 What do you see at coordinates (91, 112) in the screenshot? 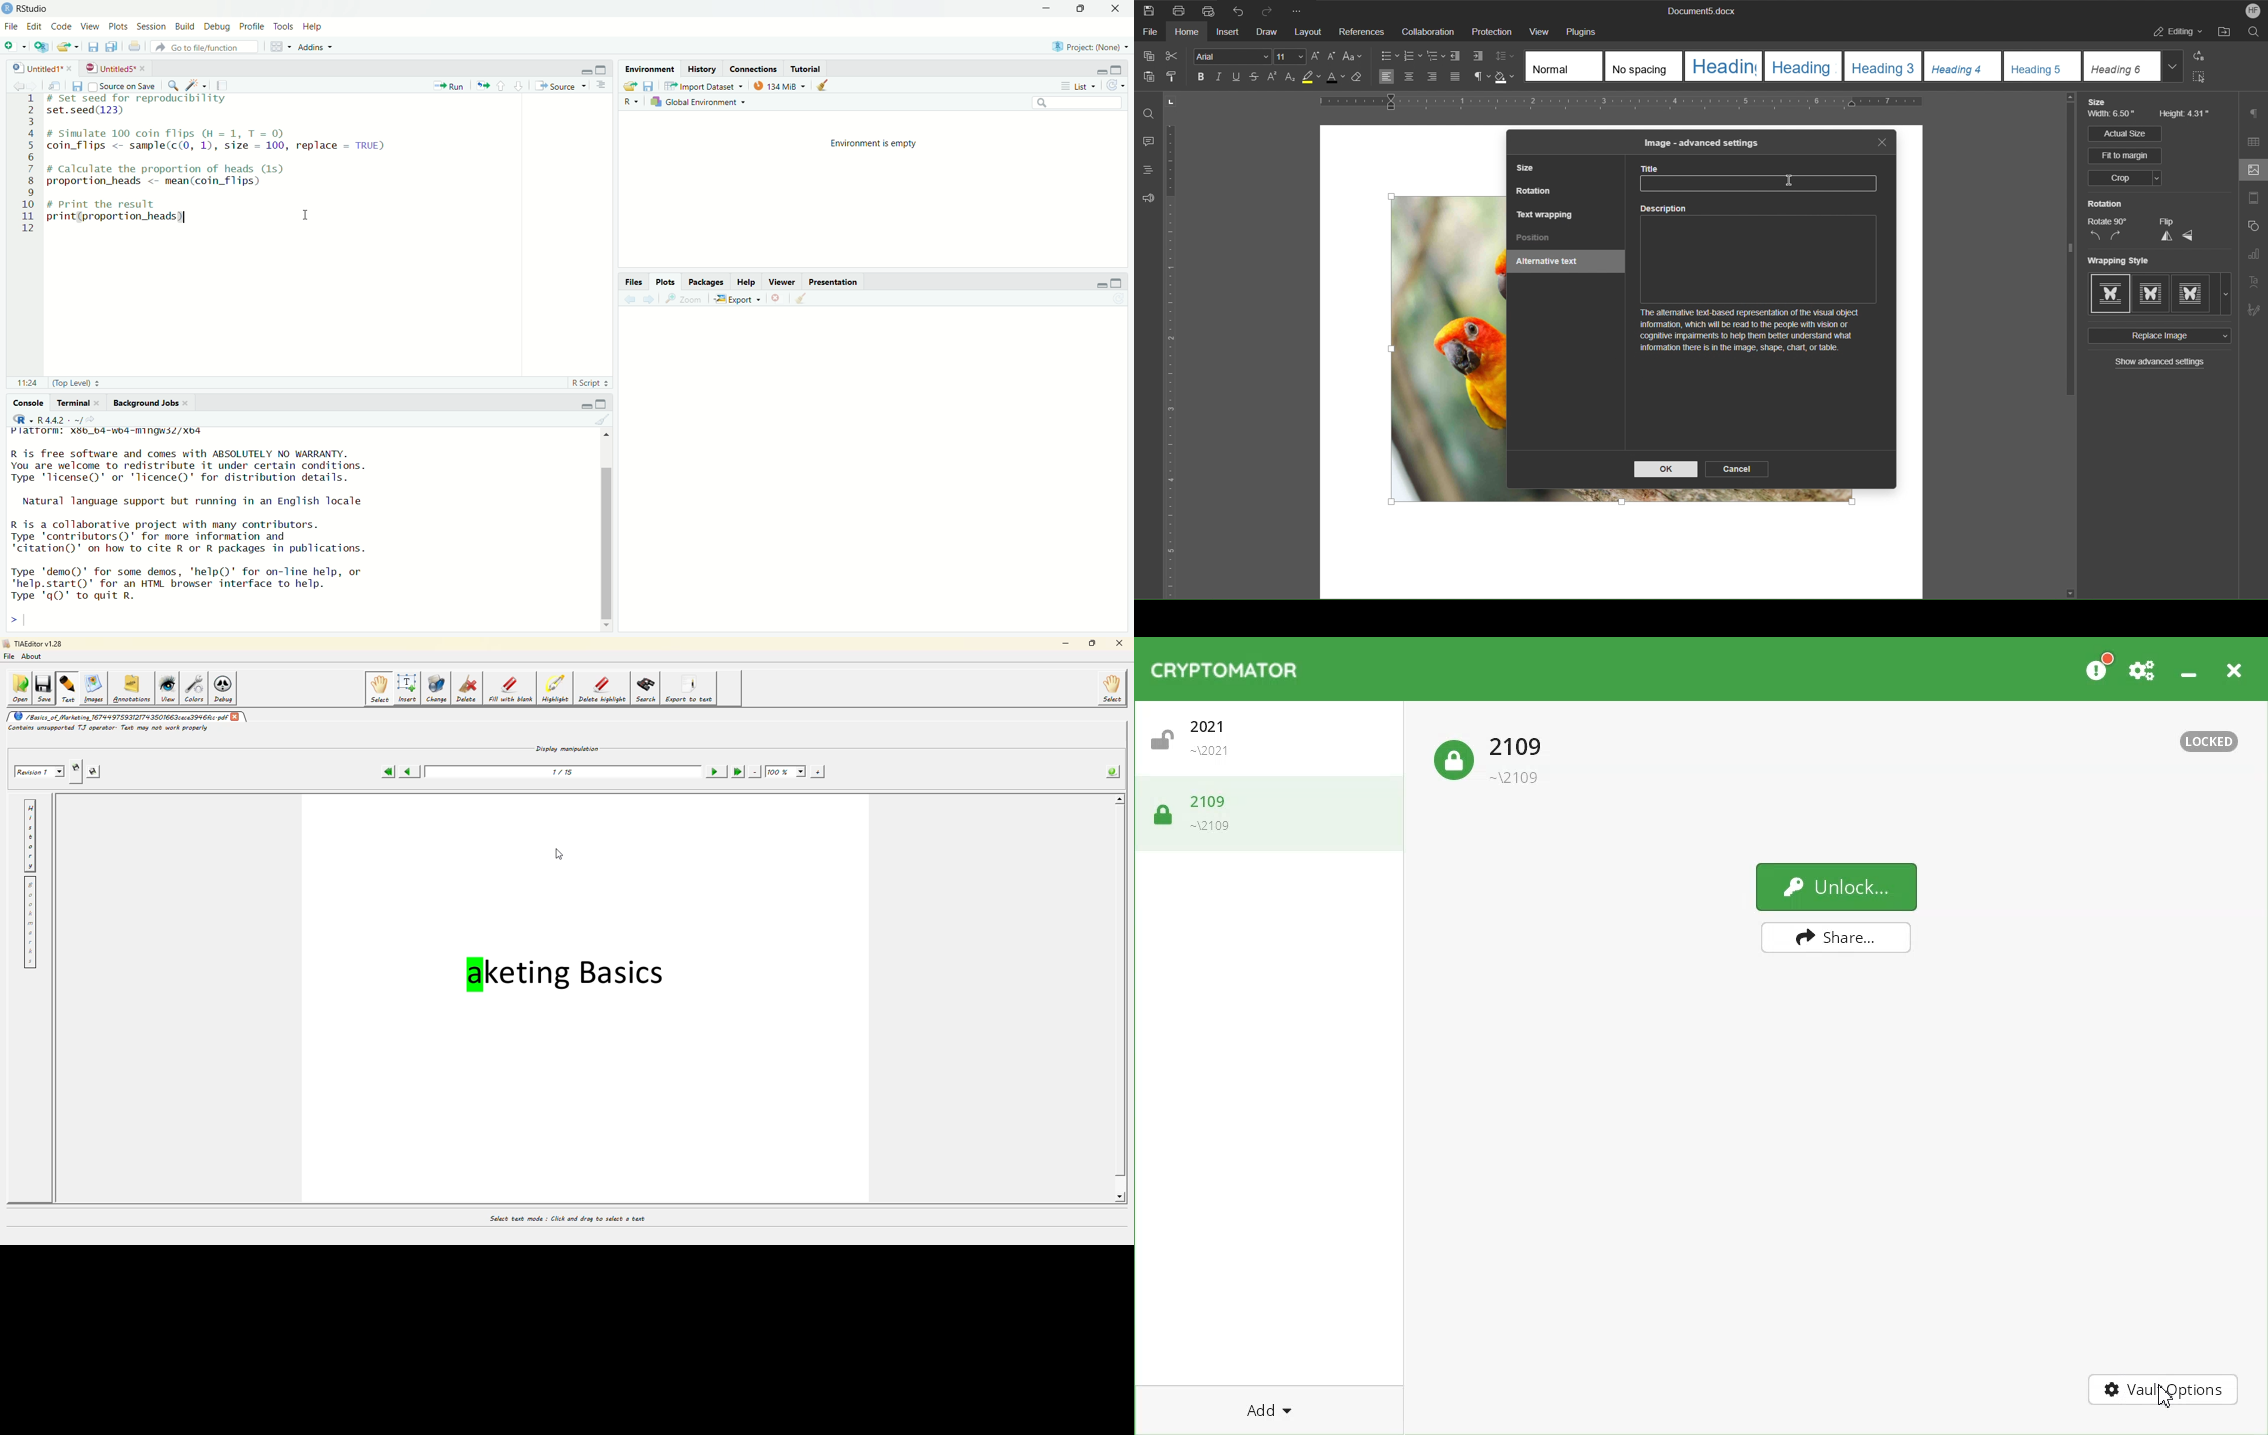
I see `set.seed(123)` at bounding box center [91, 112].